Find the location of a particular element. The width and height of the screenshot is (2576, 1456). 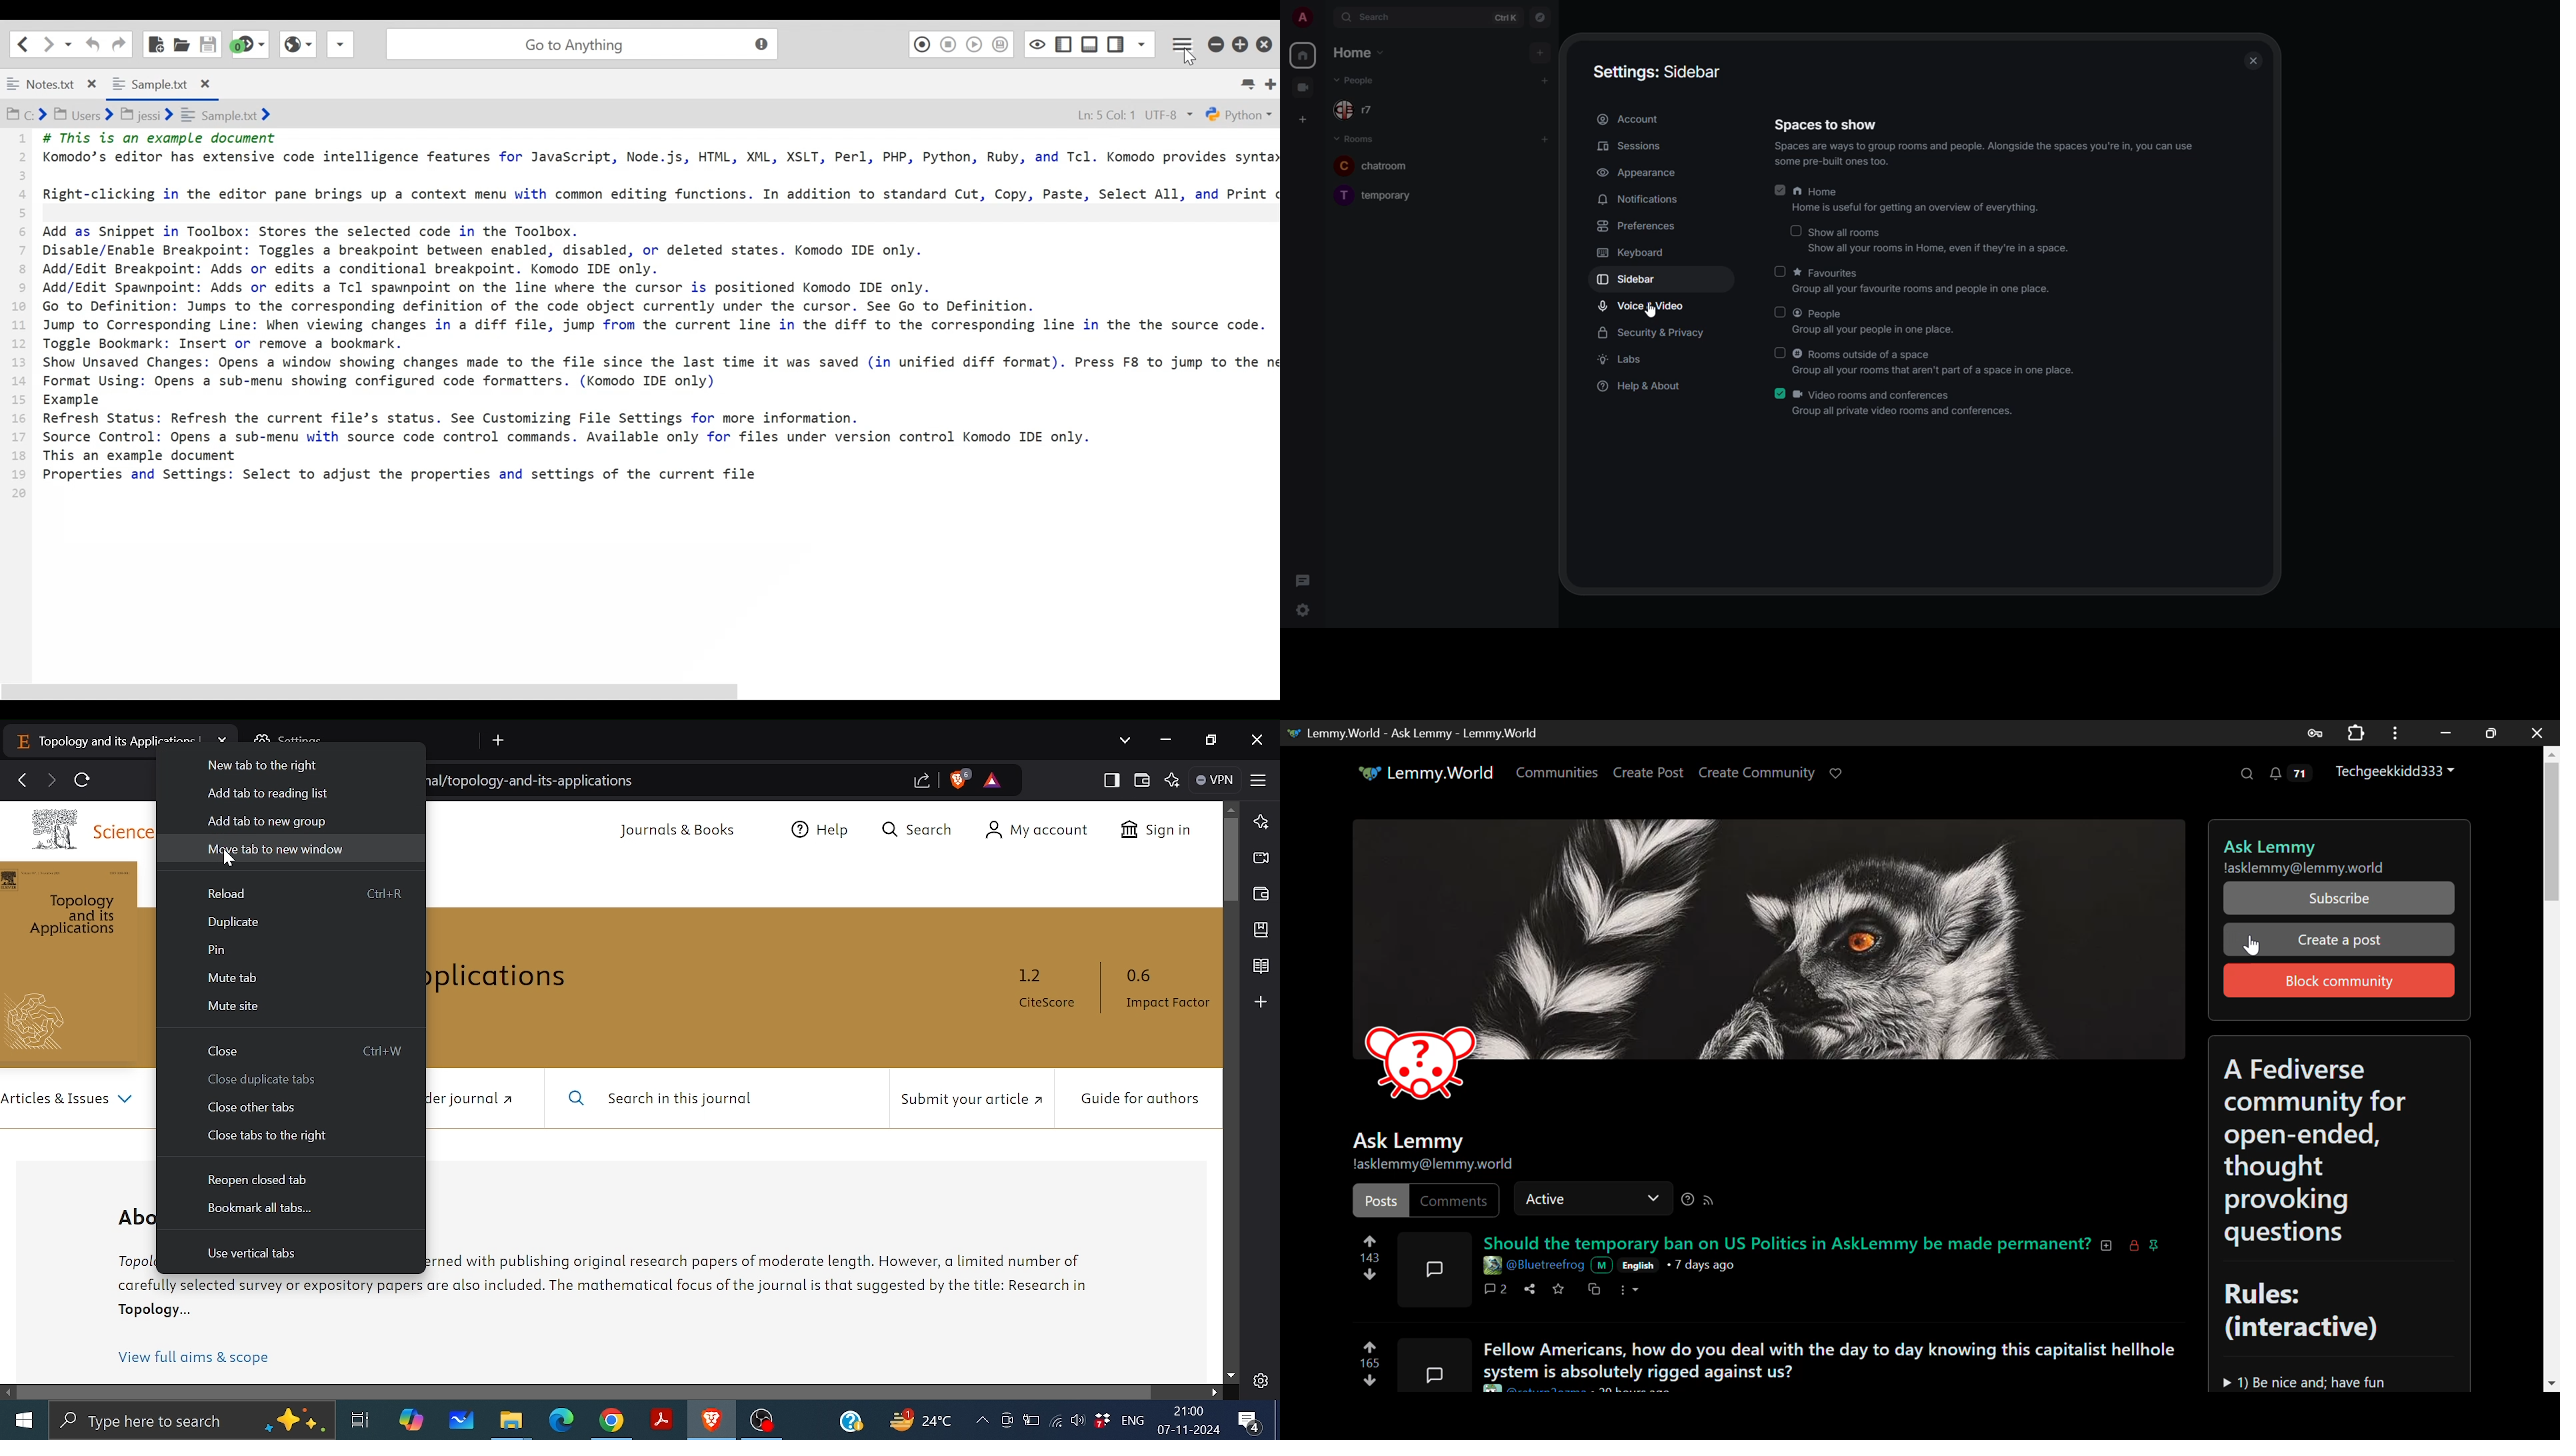

account is located at coordinates (1637, 119).